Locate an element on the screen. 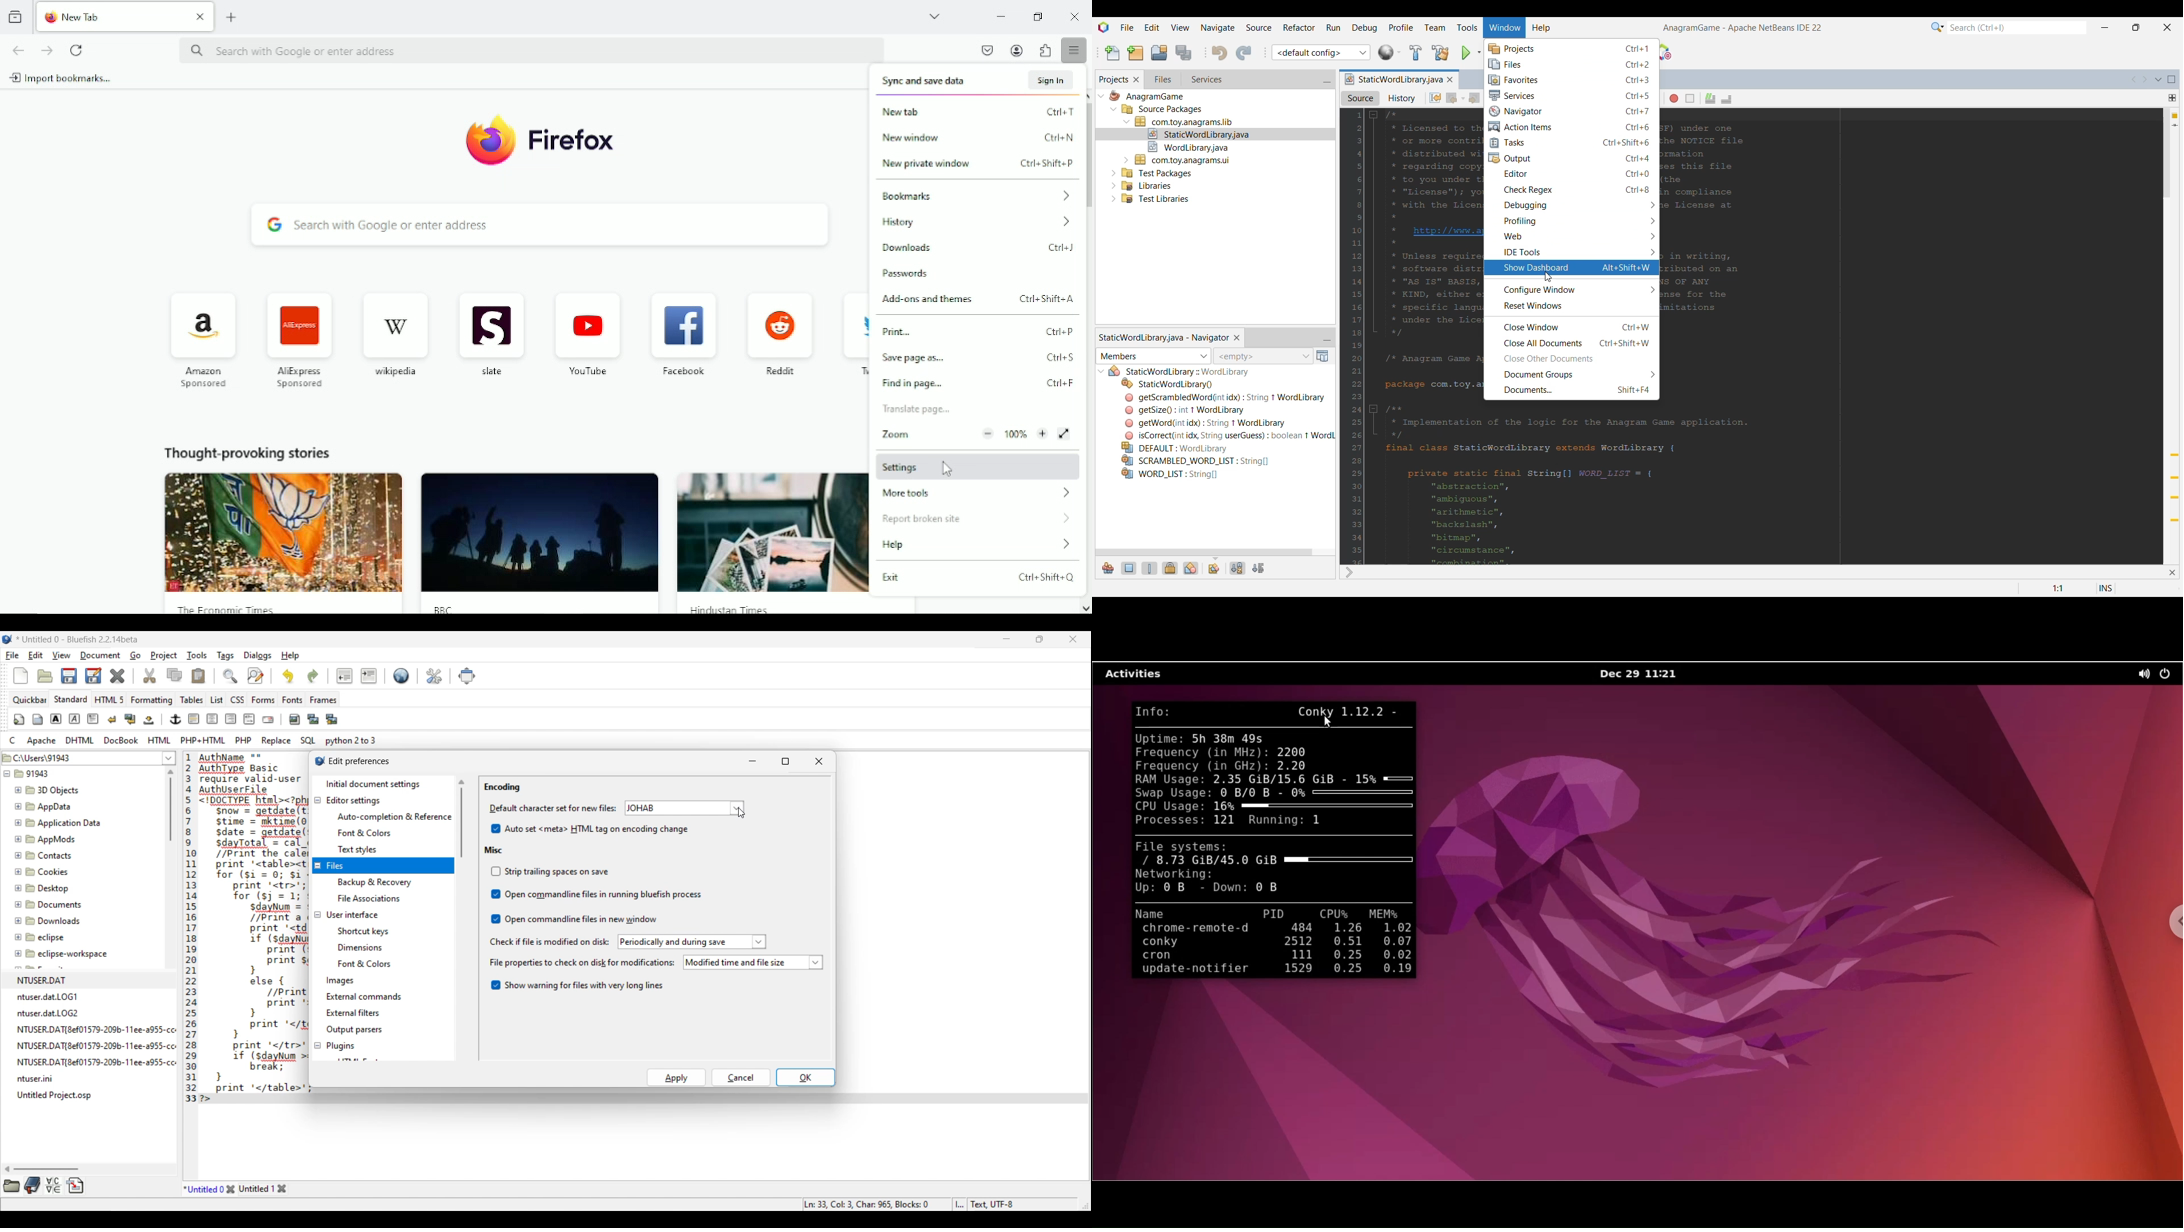 The image size is (2184, 1232). Run menu is located at coordinates (1334, 27).